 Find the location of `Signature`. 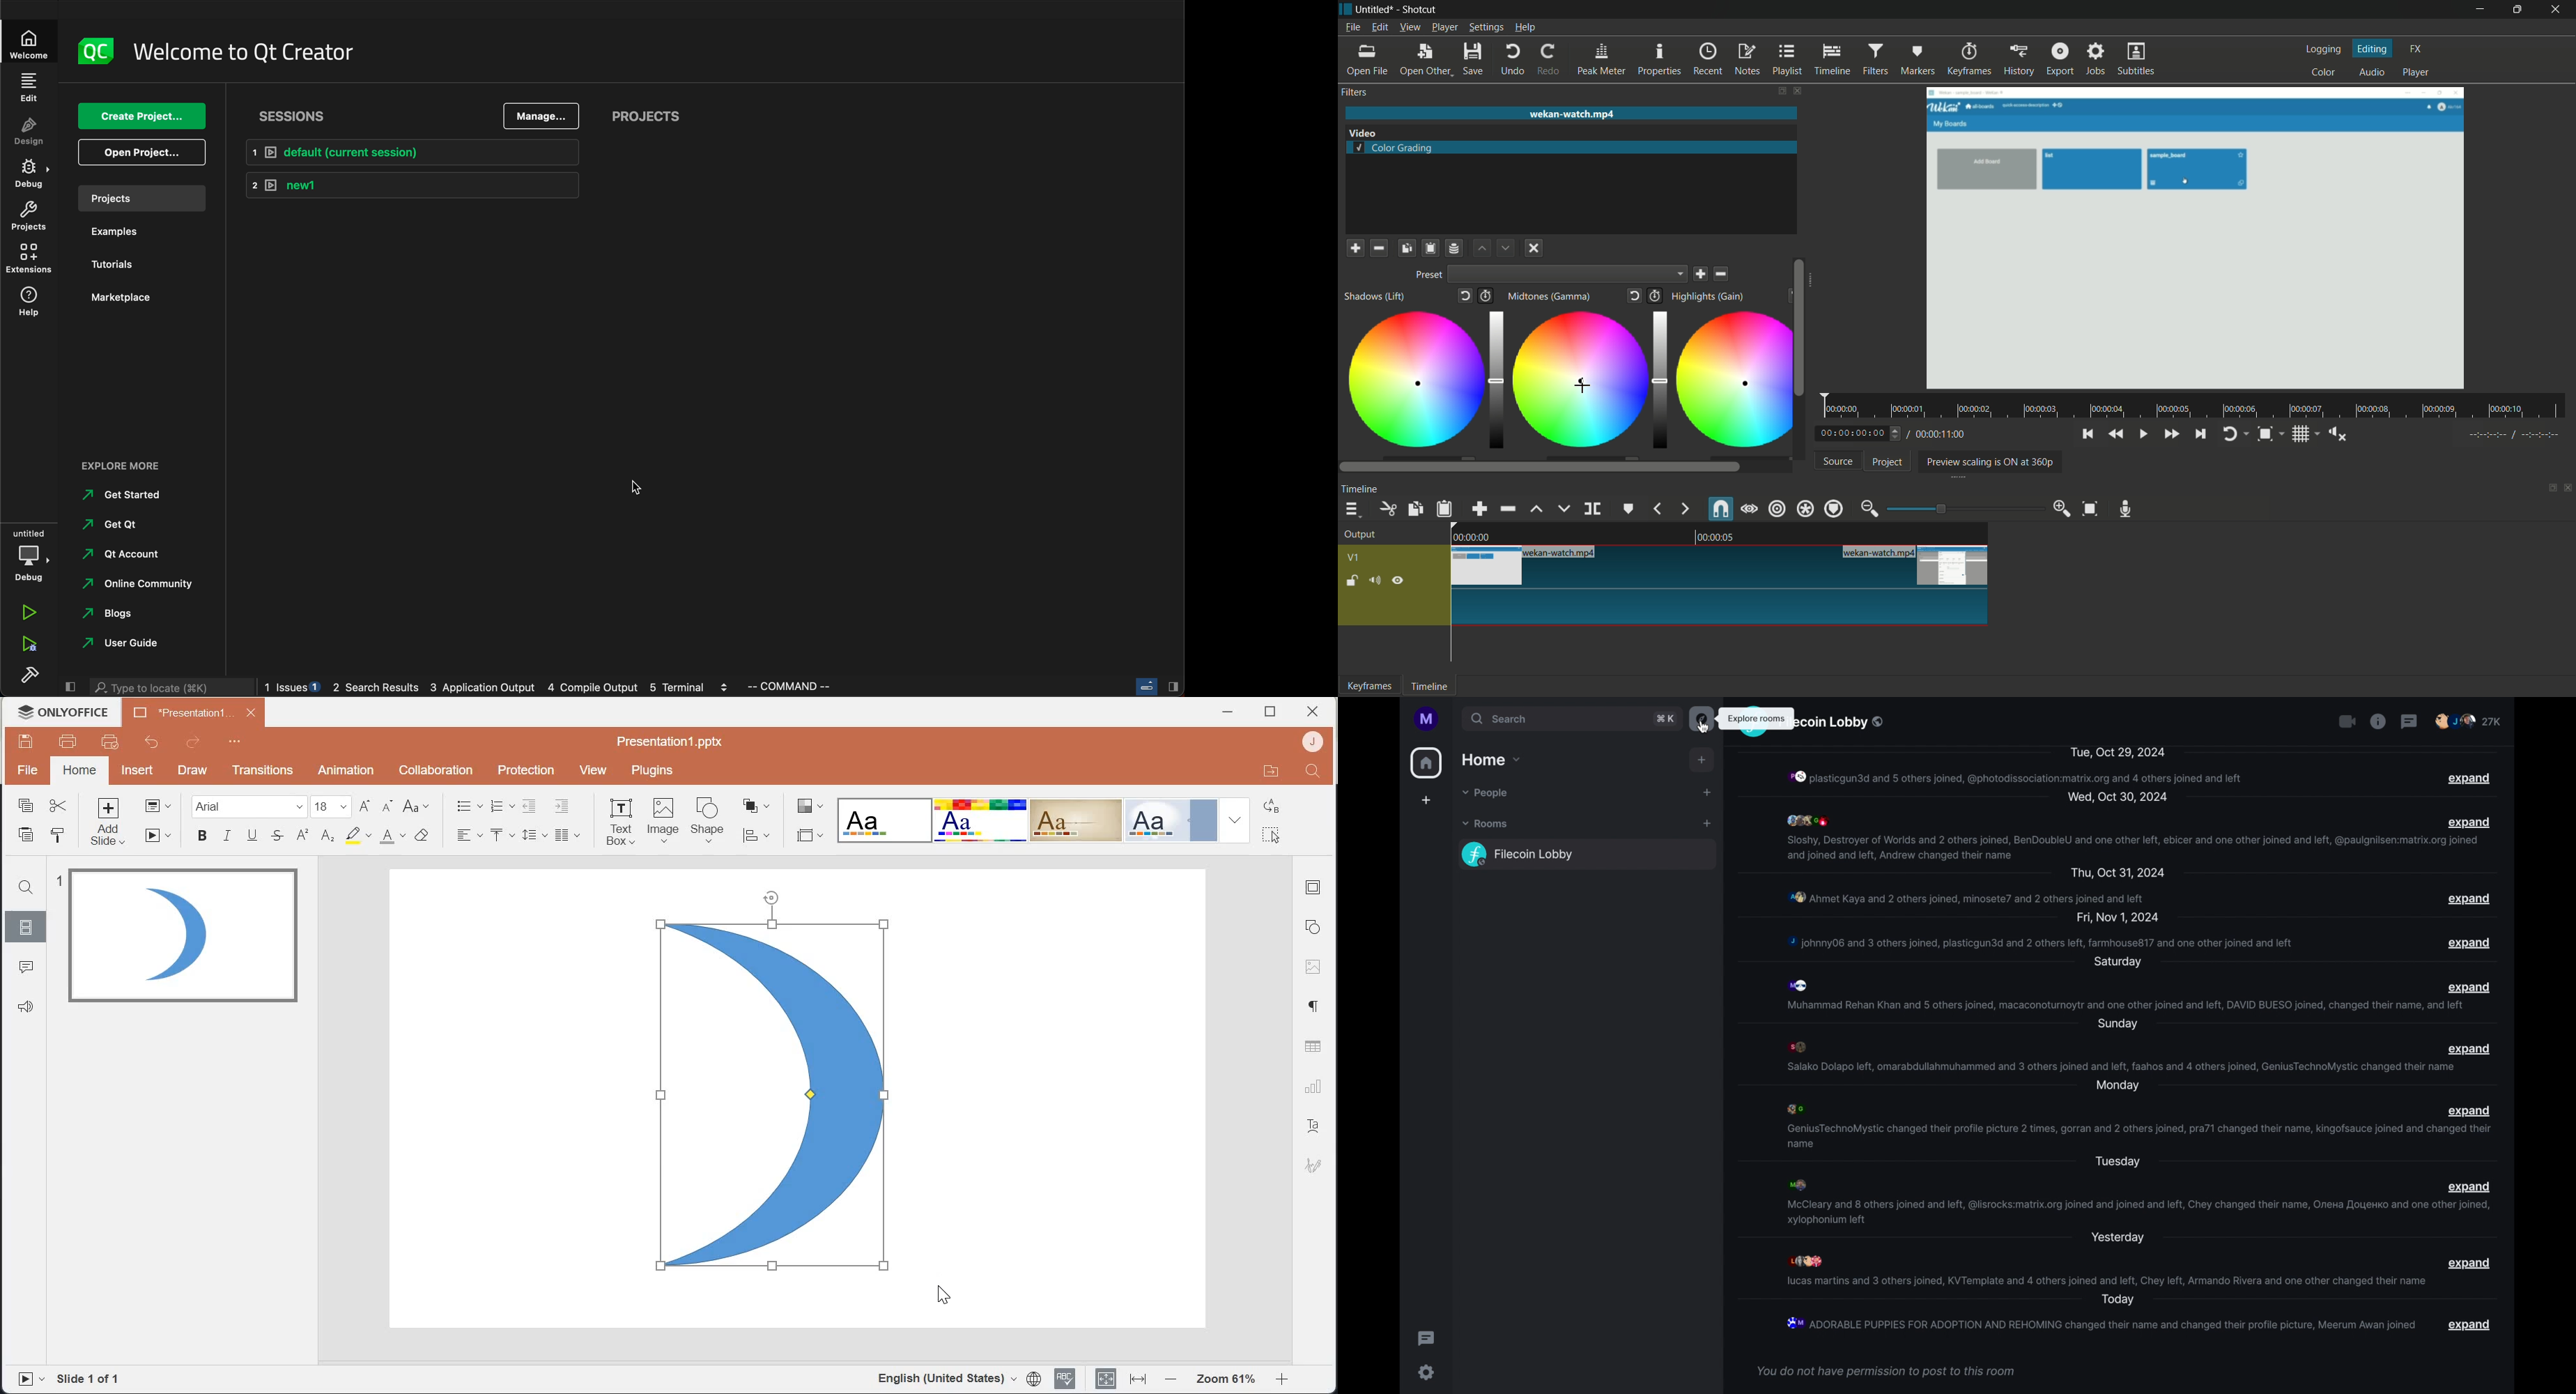

Signature is located at coordinates (1313, 1164).